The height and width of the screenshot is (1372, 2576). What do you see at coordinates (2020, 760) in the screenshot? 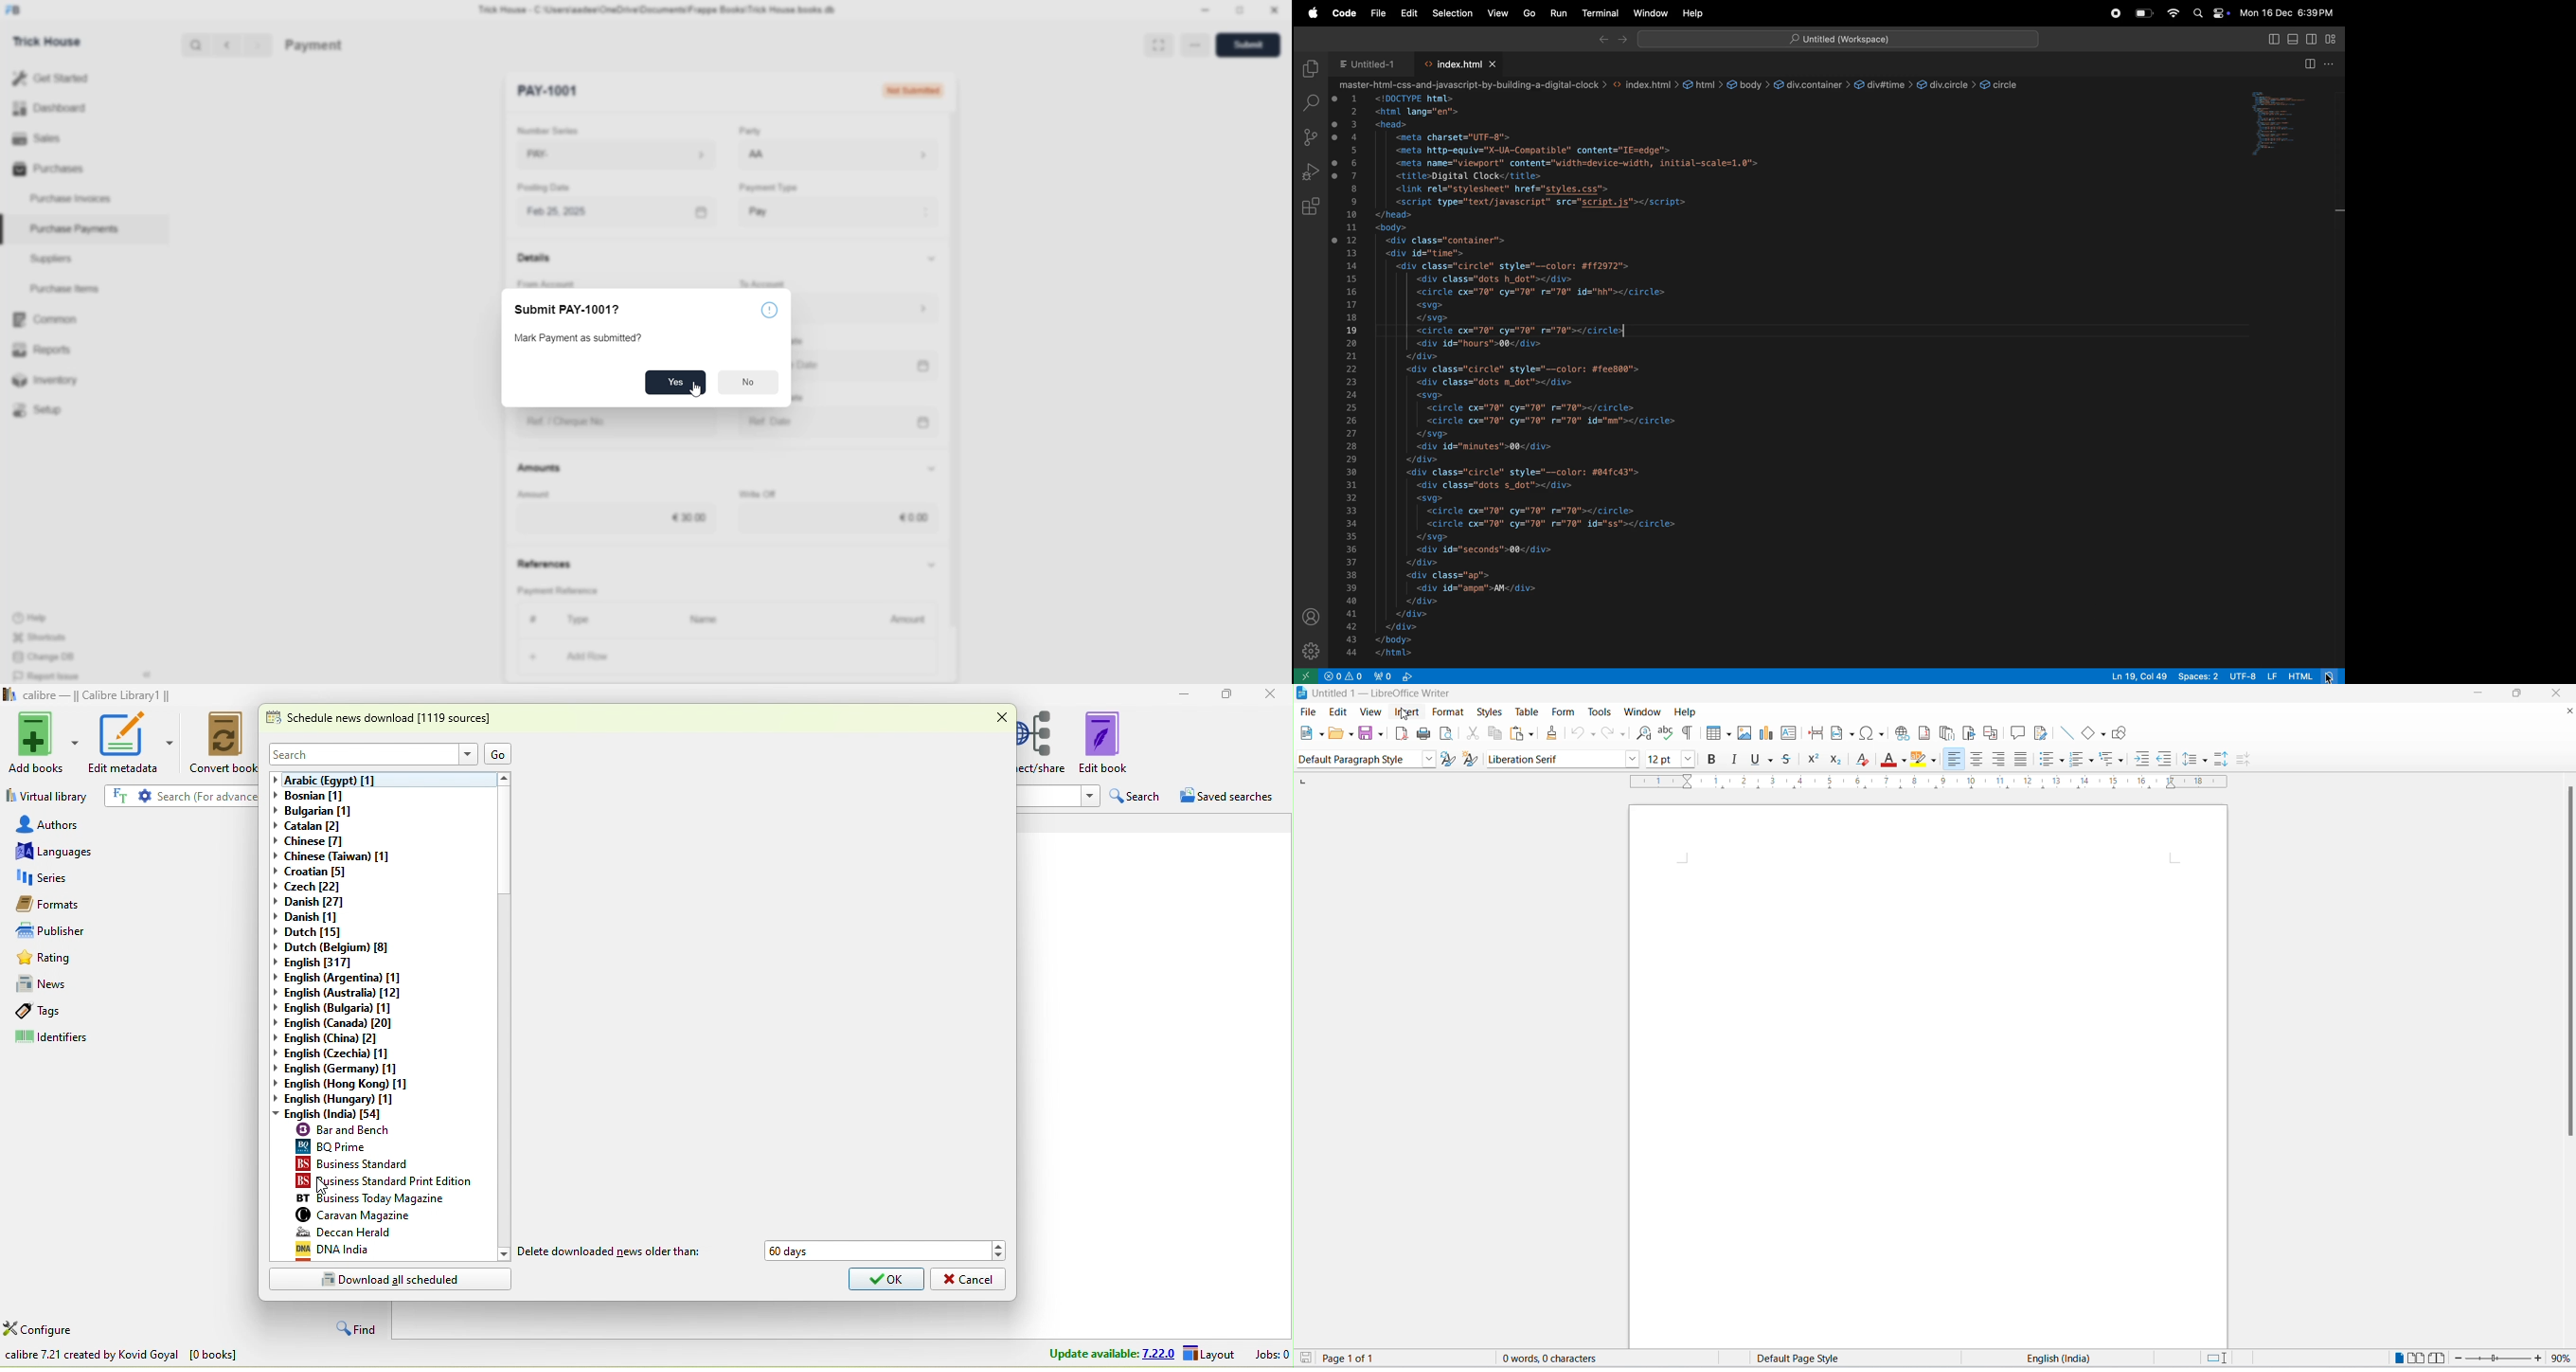
I see `justified` at bounding box center [2020, 760].